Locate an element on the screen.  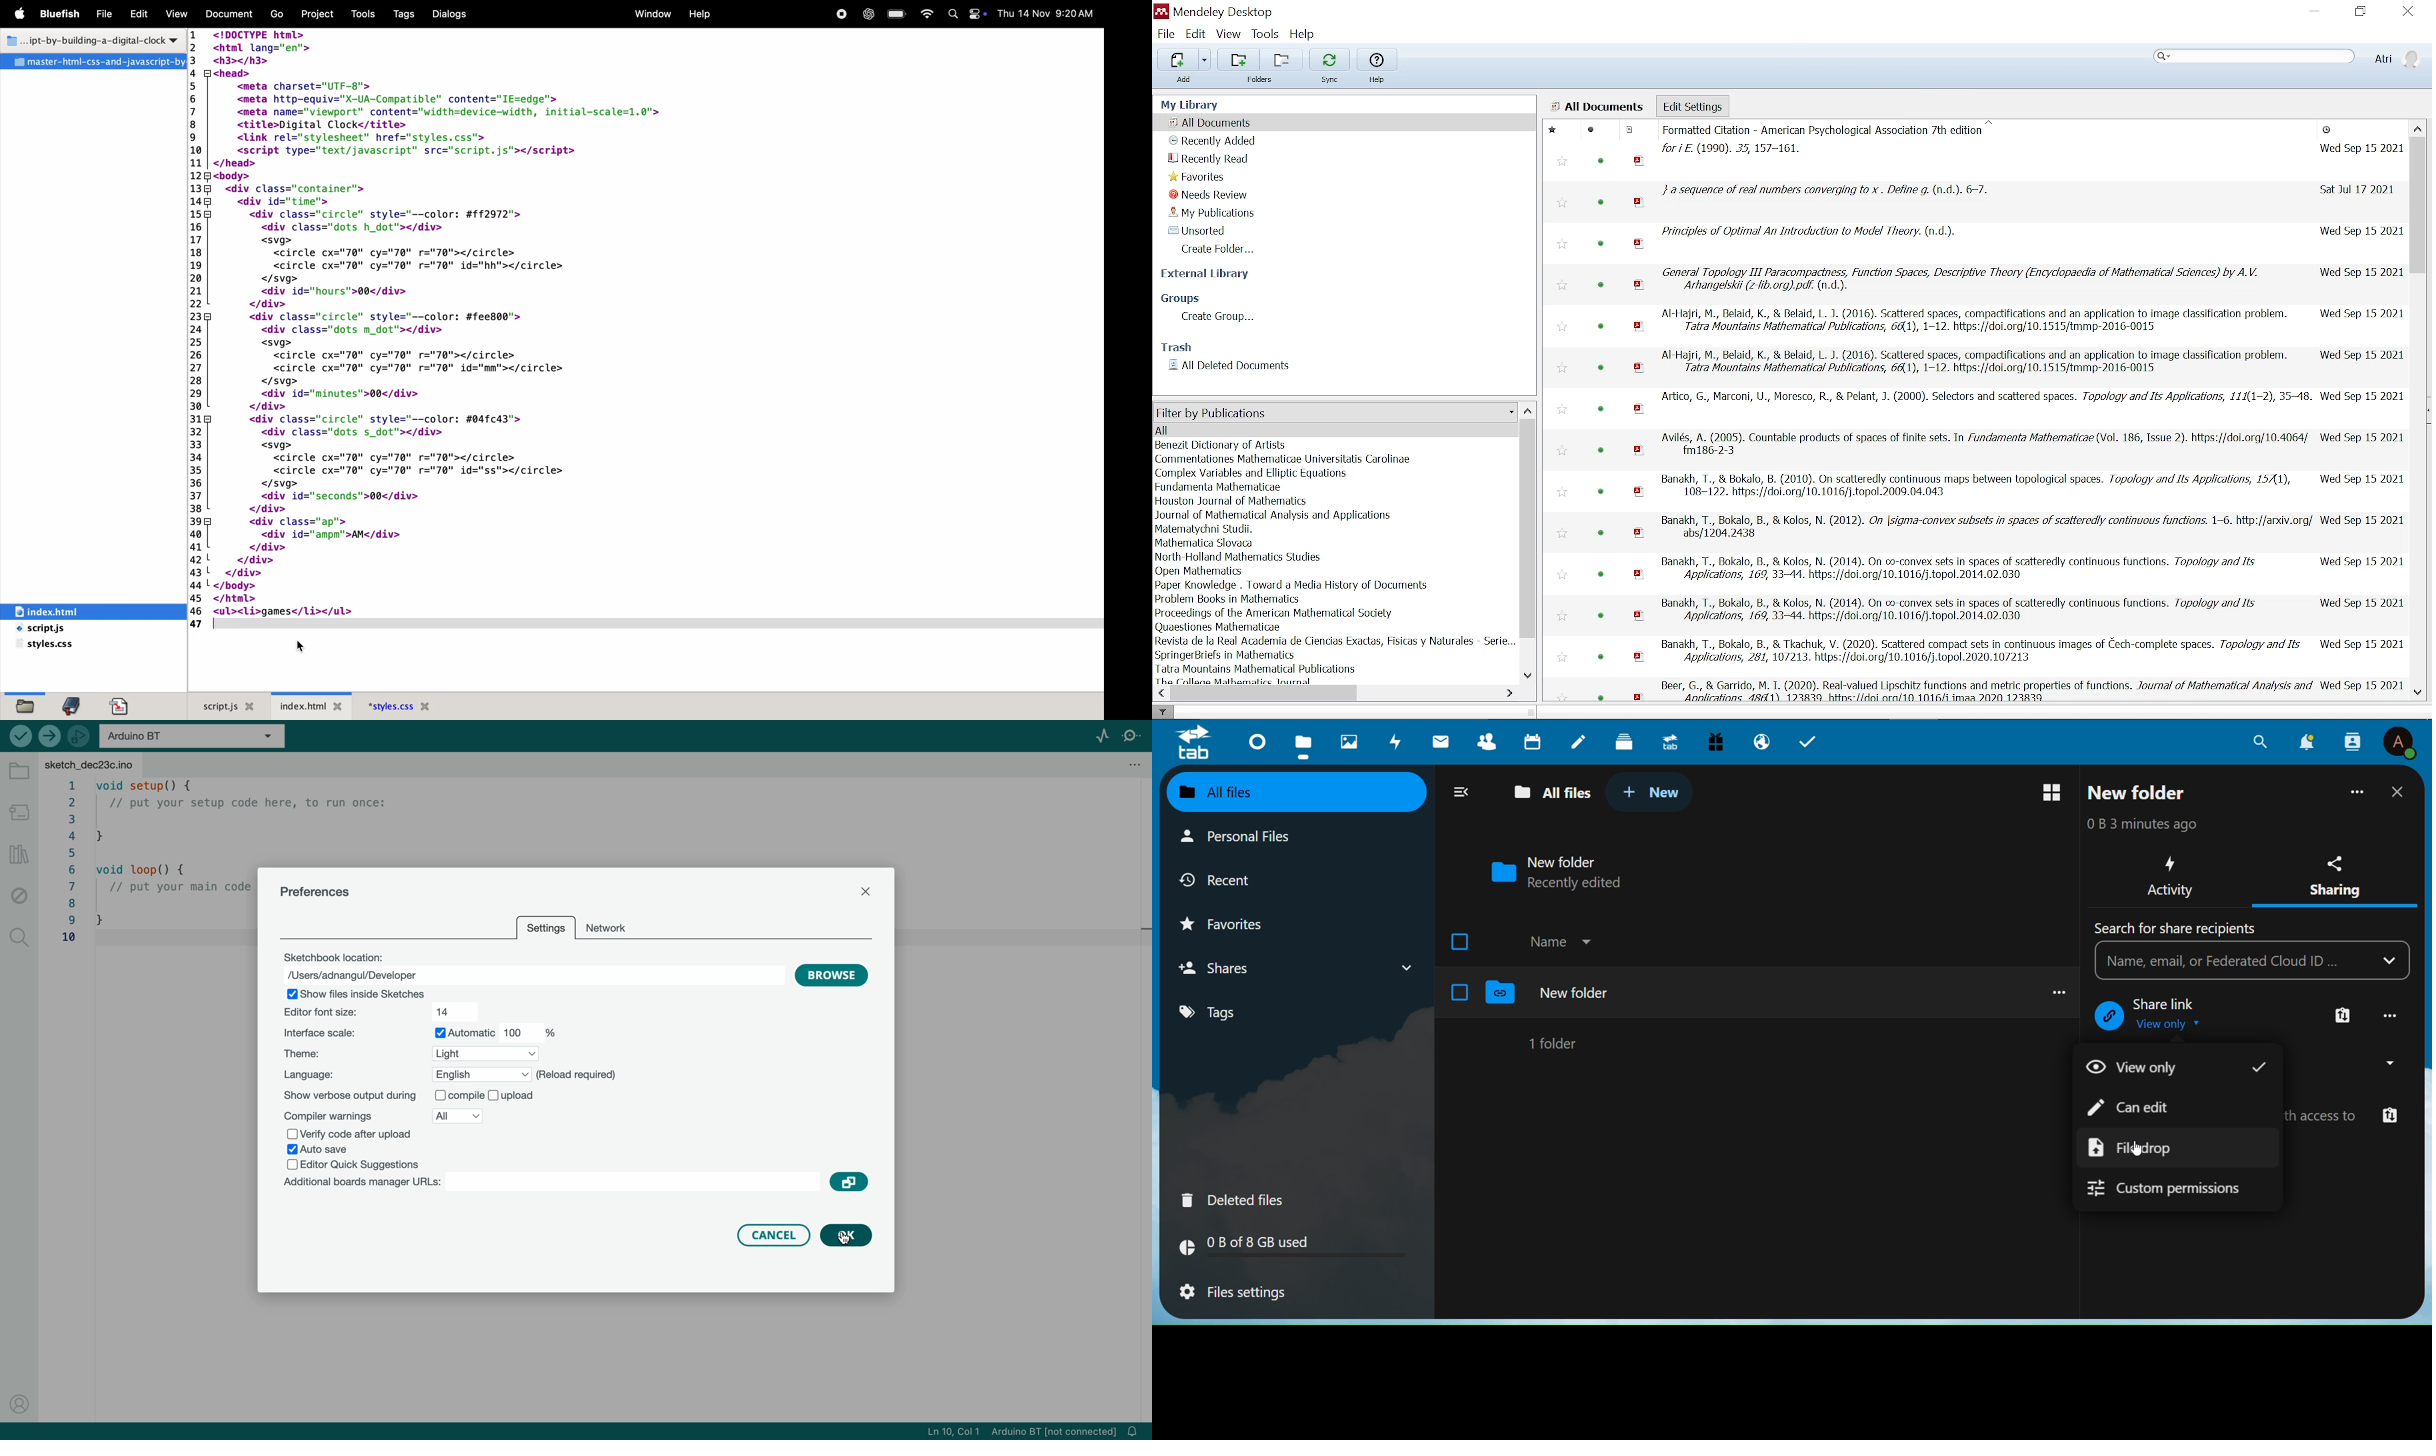
Drop Down is located at coordinates (1588, 939).